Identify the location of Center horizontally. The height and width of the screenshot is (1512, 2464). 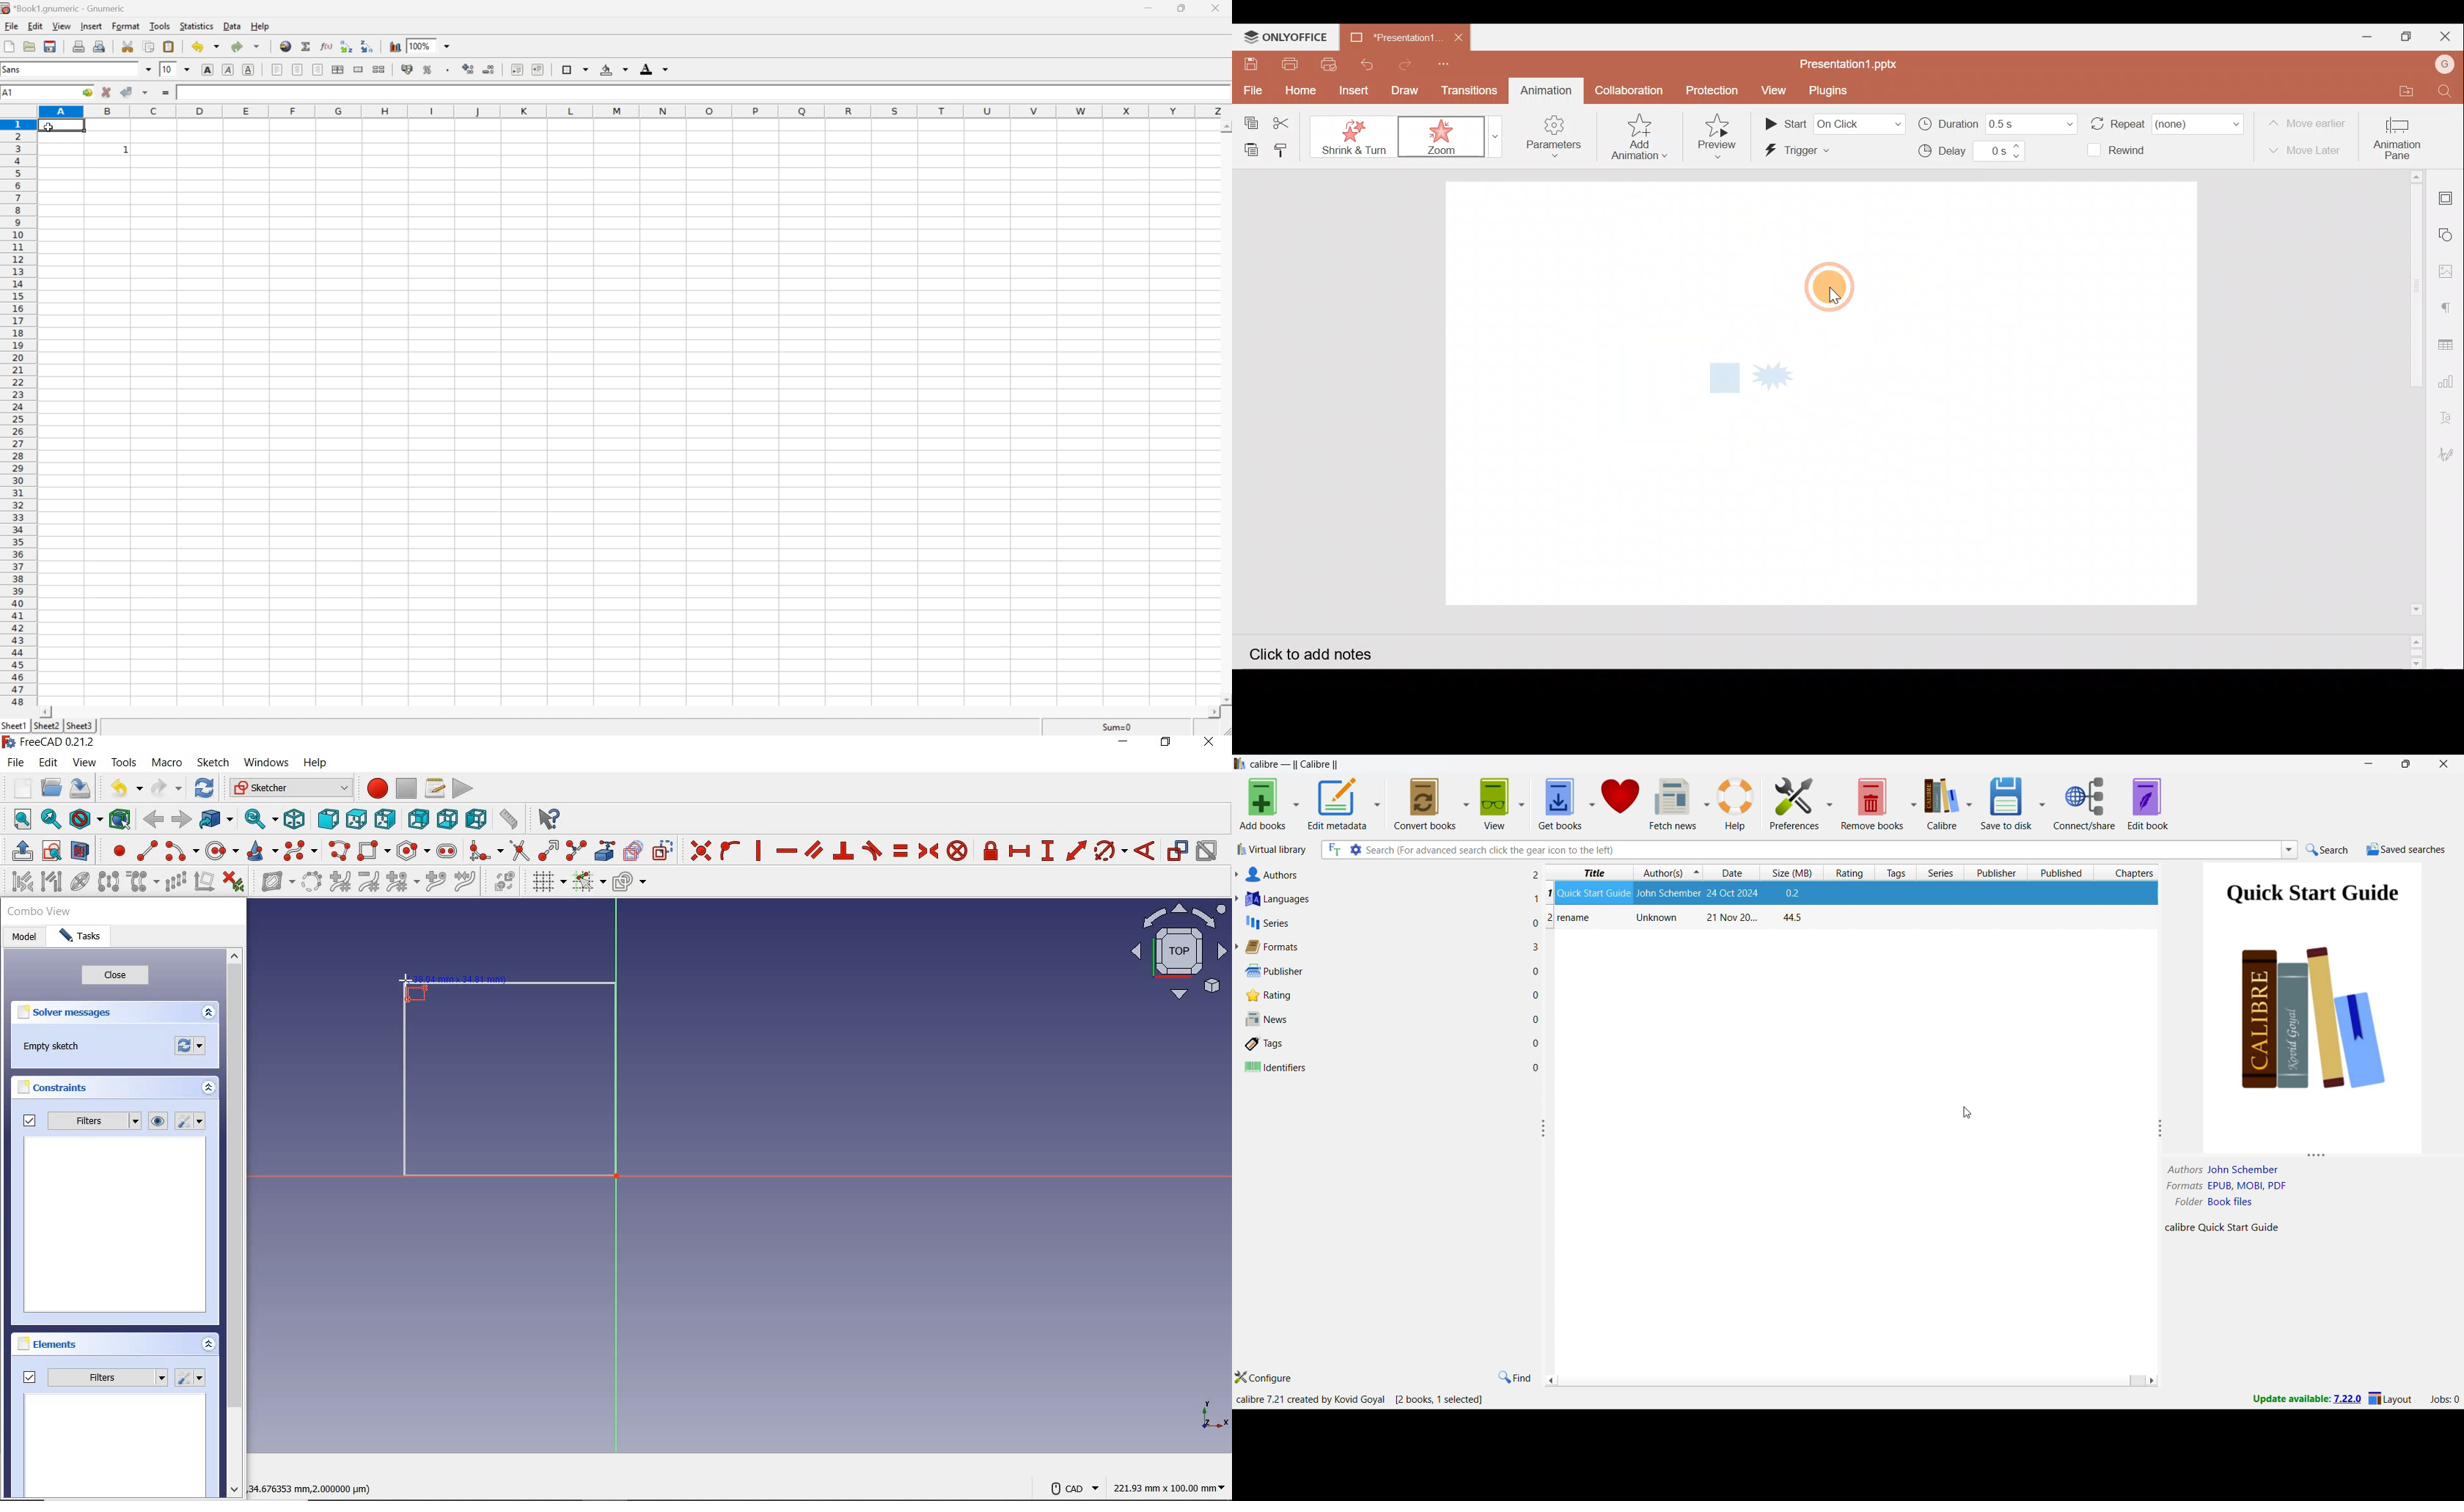
(297, 69).